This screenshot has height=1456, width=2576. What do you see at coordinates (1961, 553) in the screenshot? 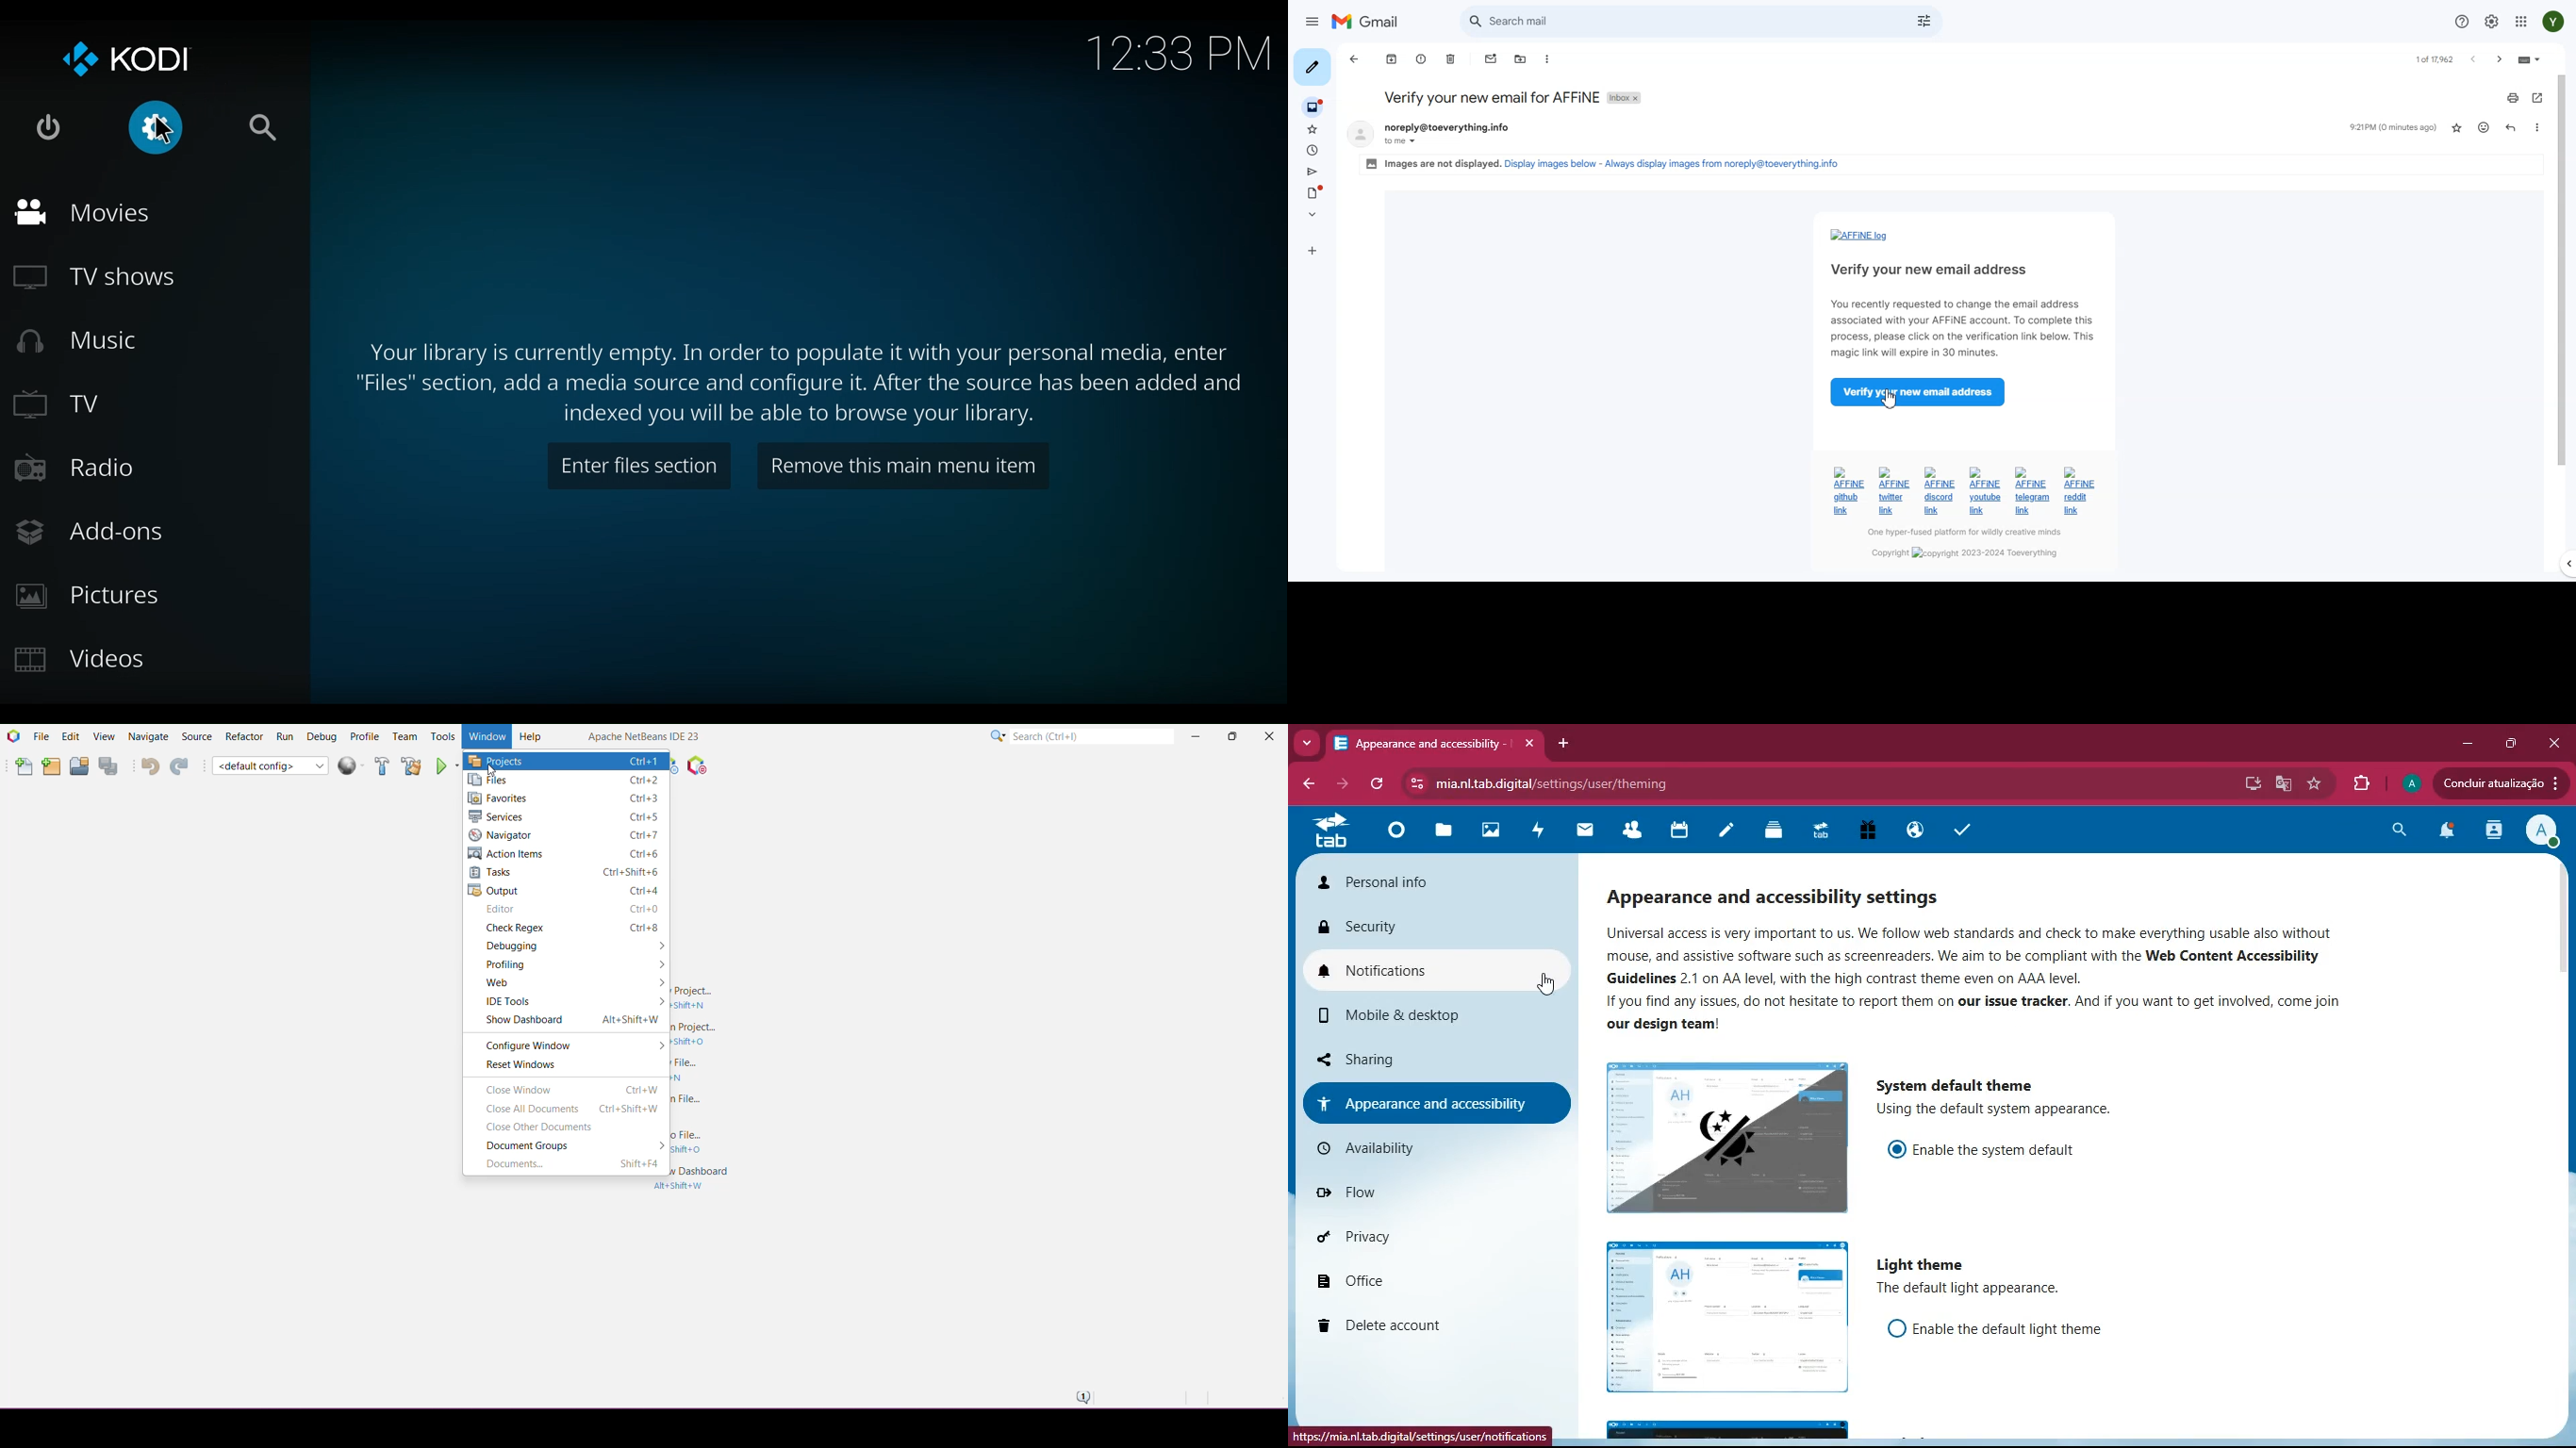
I see `copyright` at bounding box center [1961, 553].